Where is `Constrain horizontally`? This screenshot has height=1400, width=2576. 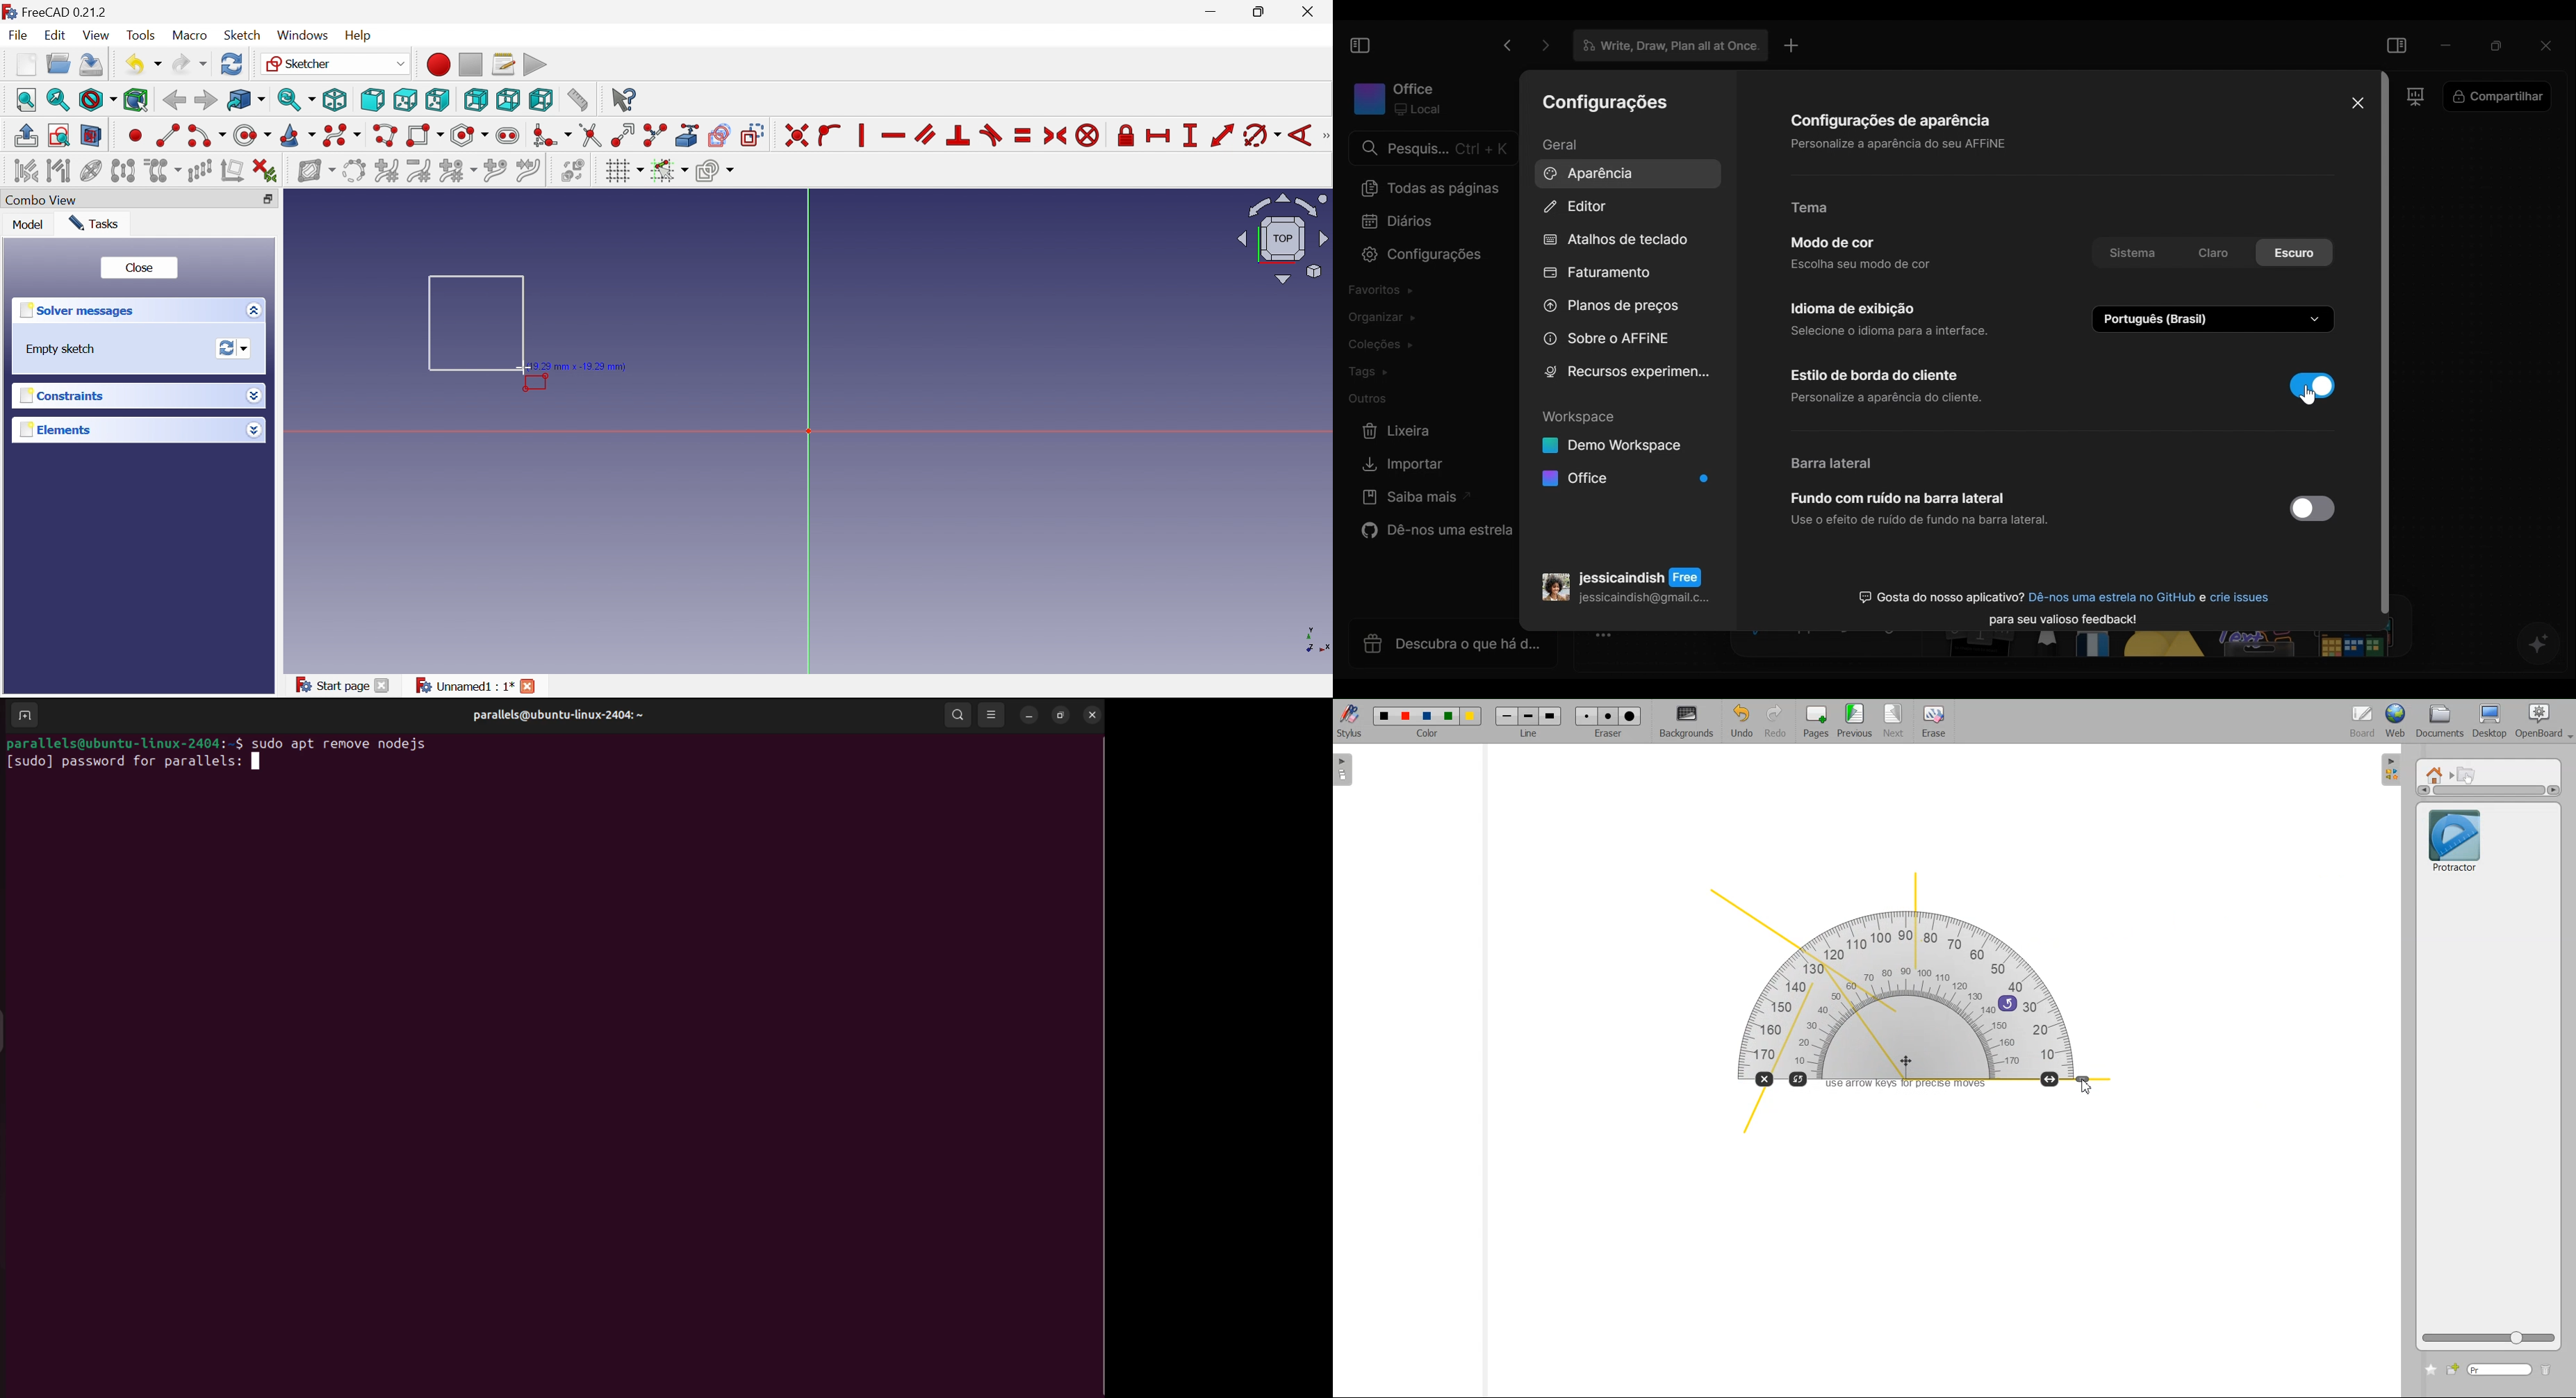
Constrain horizontally is located at coordinates (893, 136).